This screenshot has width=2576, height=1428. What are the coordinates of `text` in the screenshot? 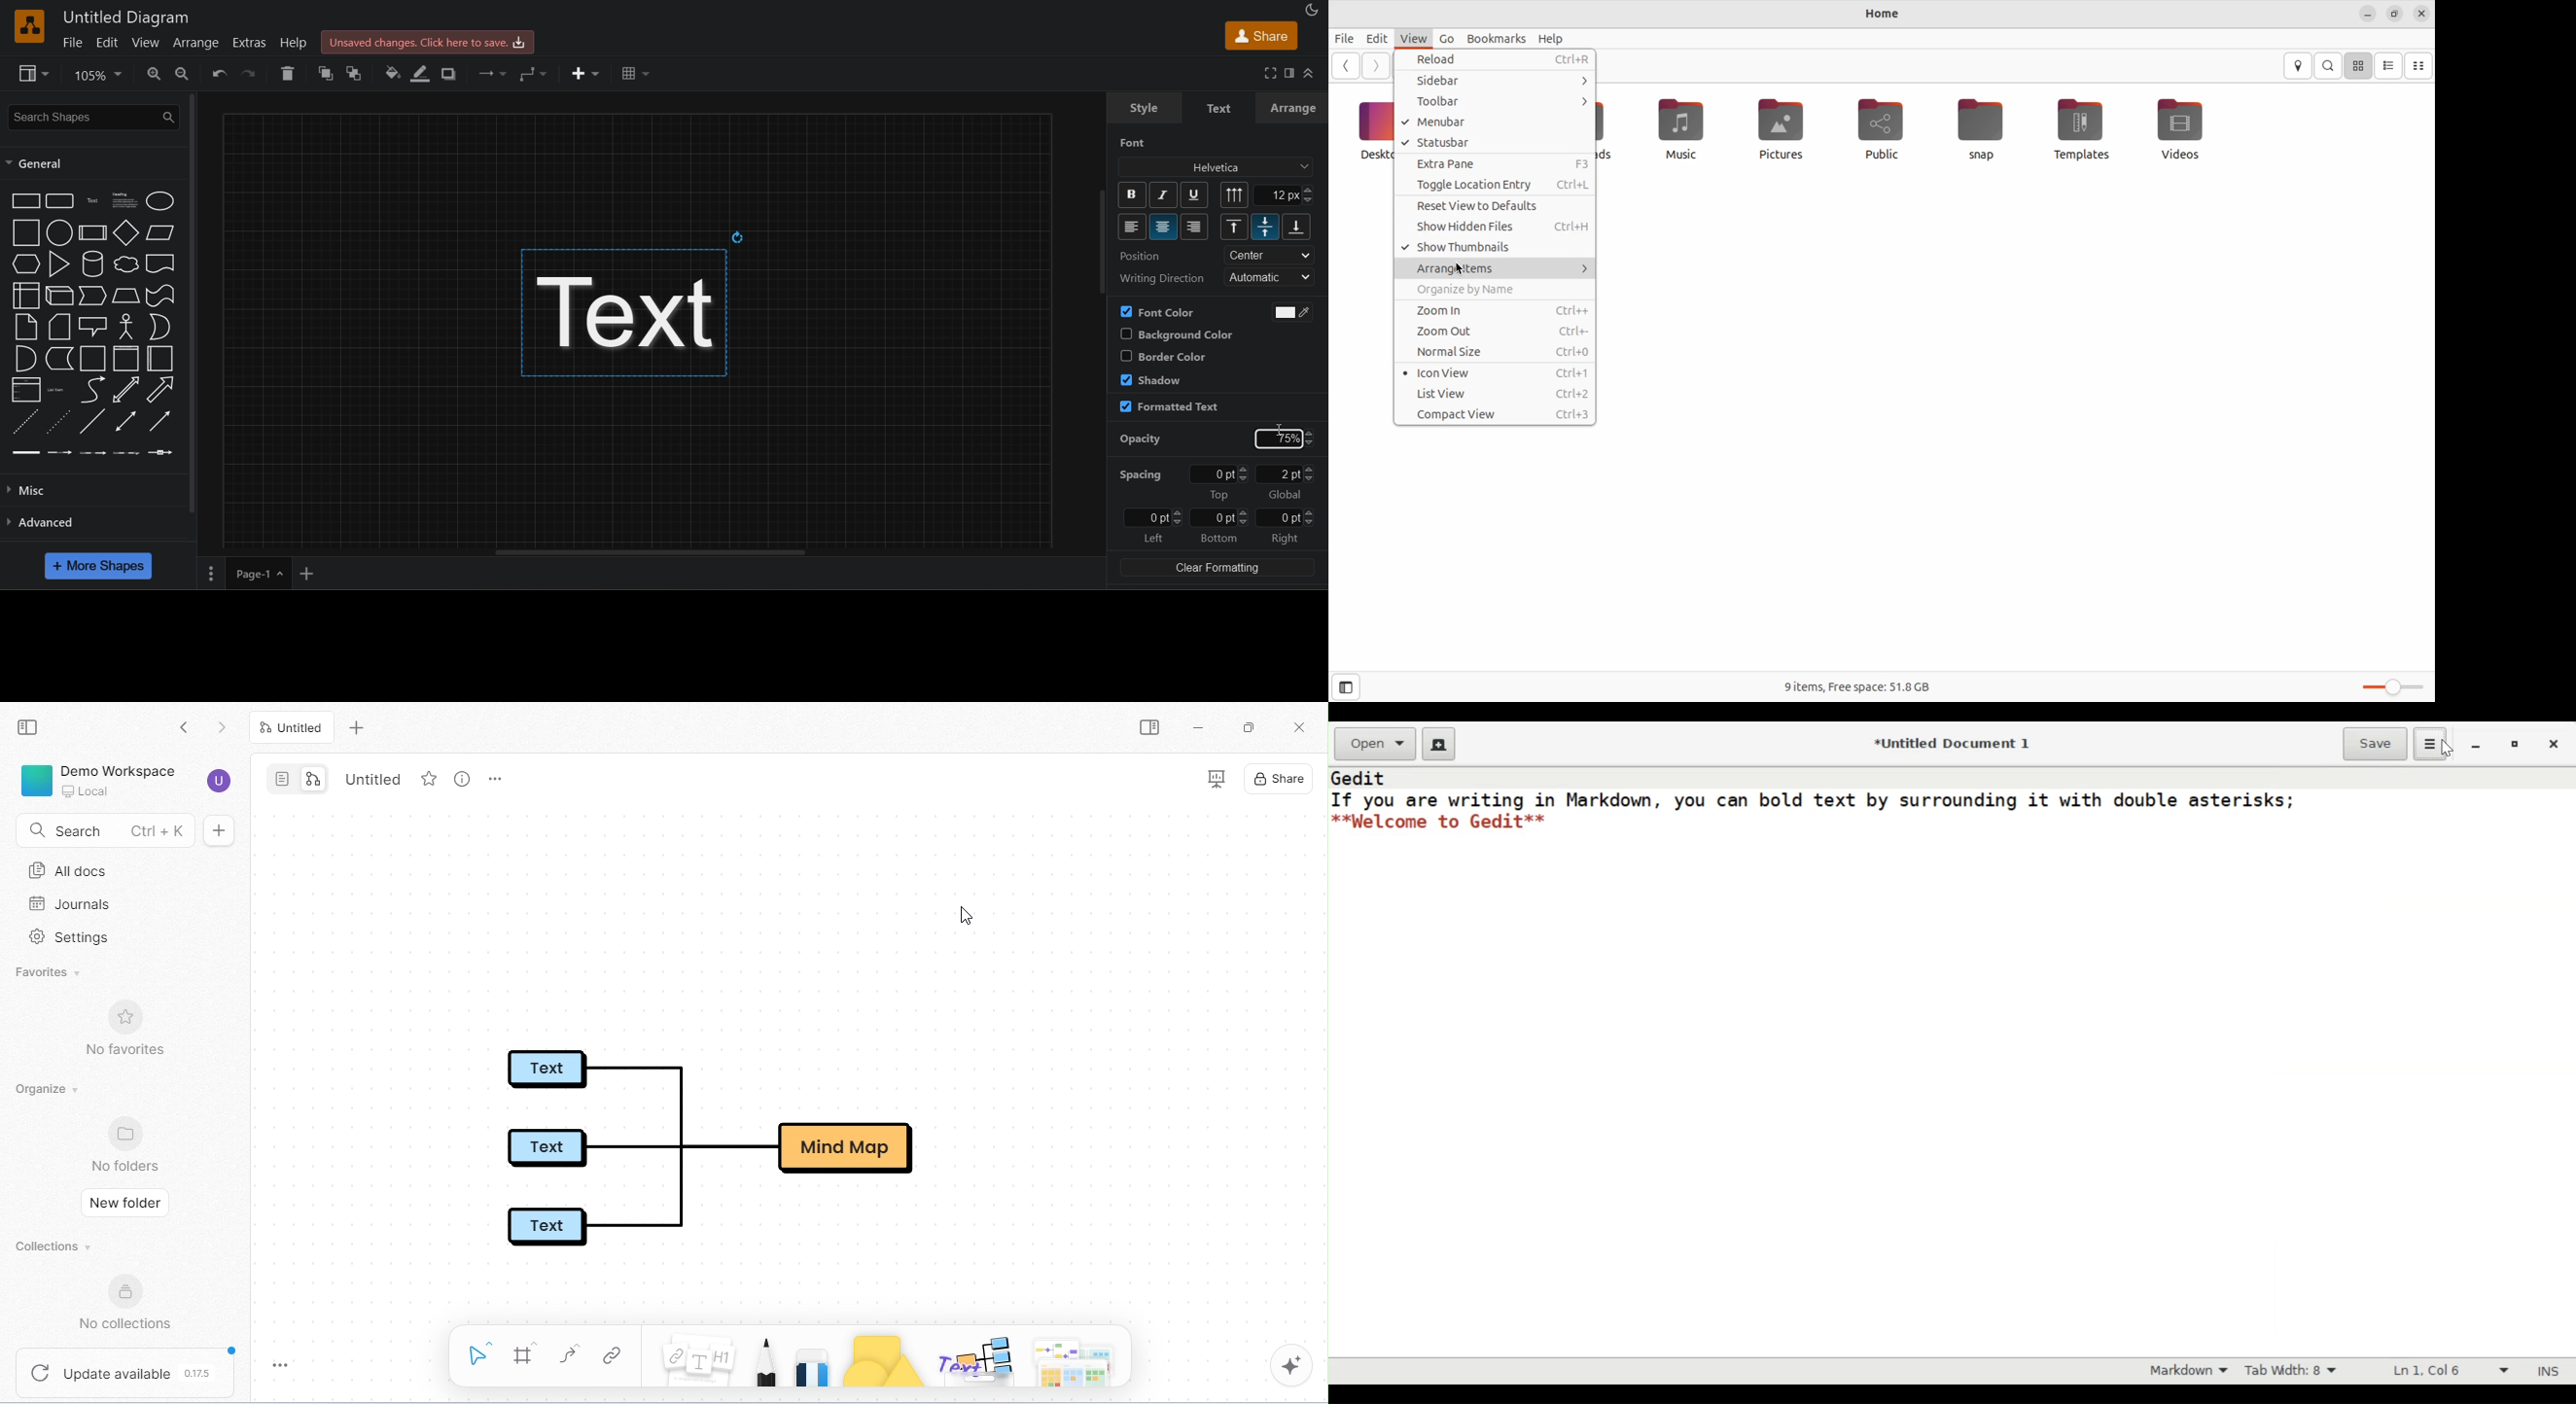 It's located at (1220, 109).